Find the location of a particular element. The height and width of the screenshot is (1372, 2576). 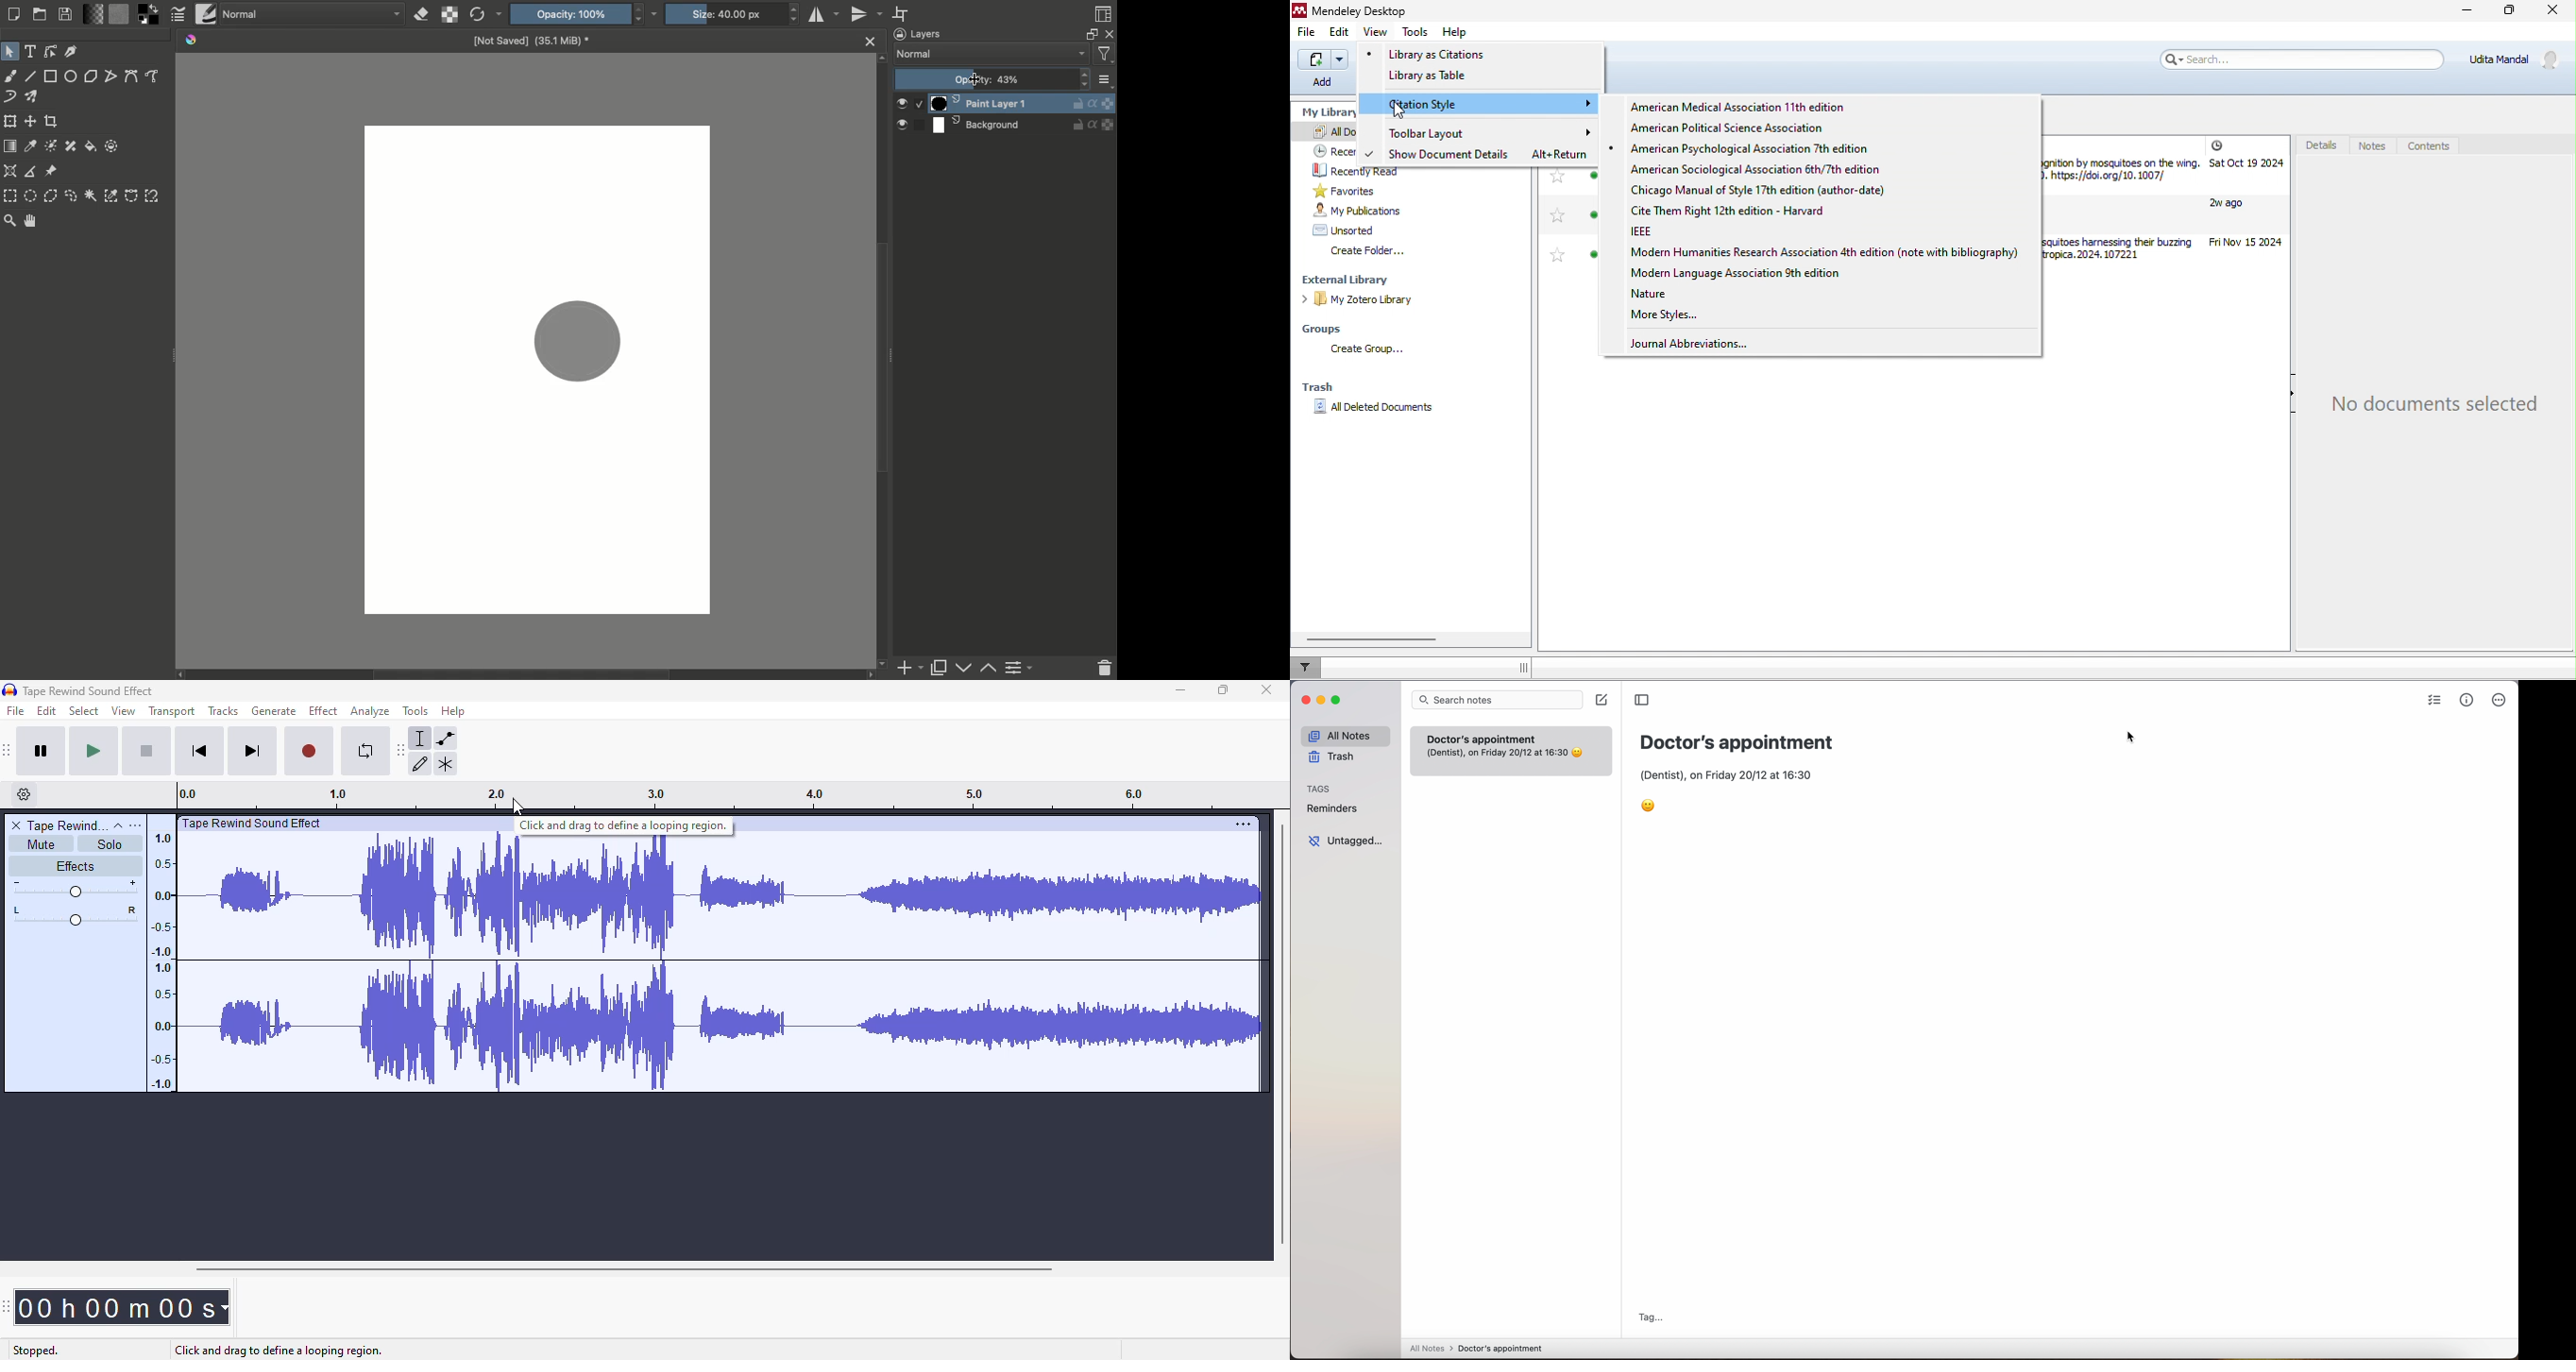

IEEE is located at coordinates (1654, 232).